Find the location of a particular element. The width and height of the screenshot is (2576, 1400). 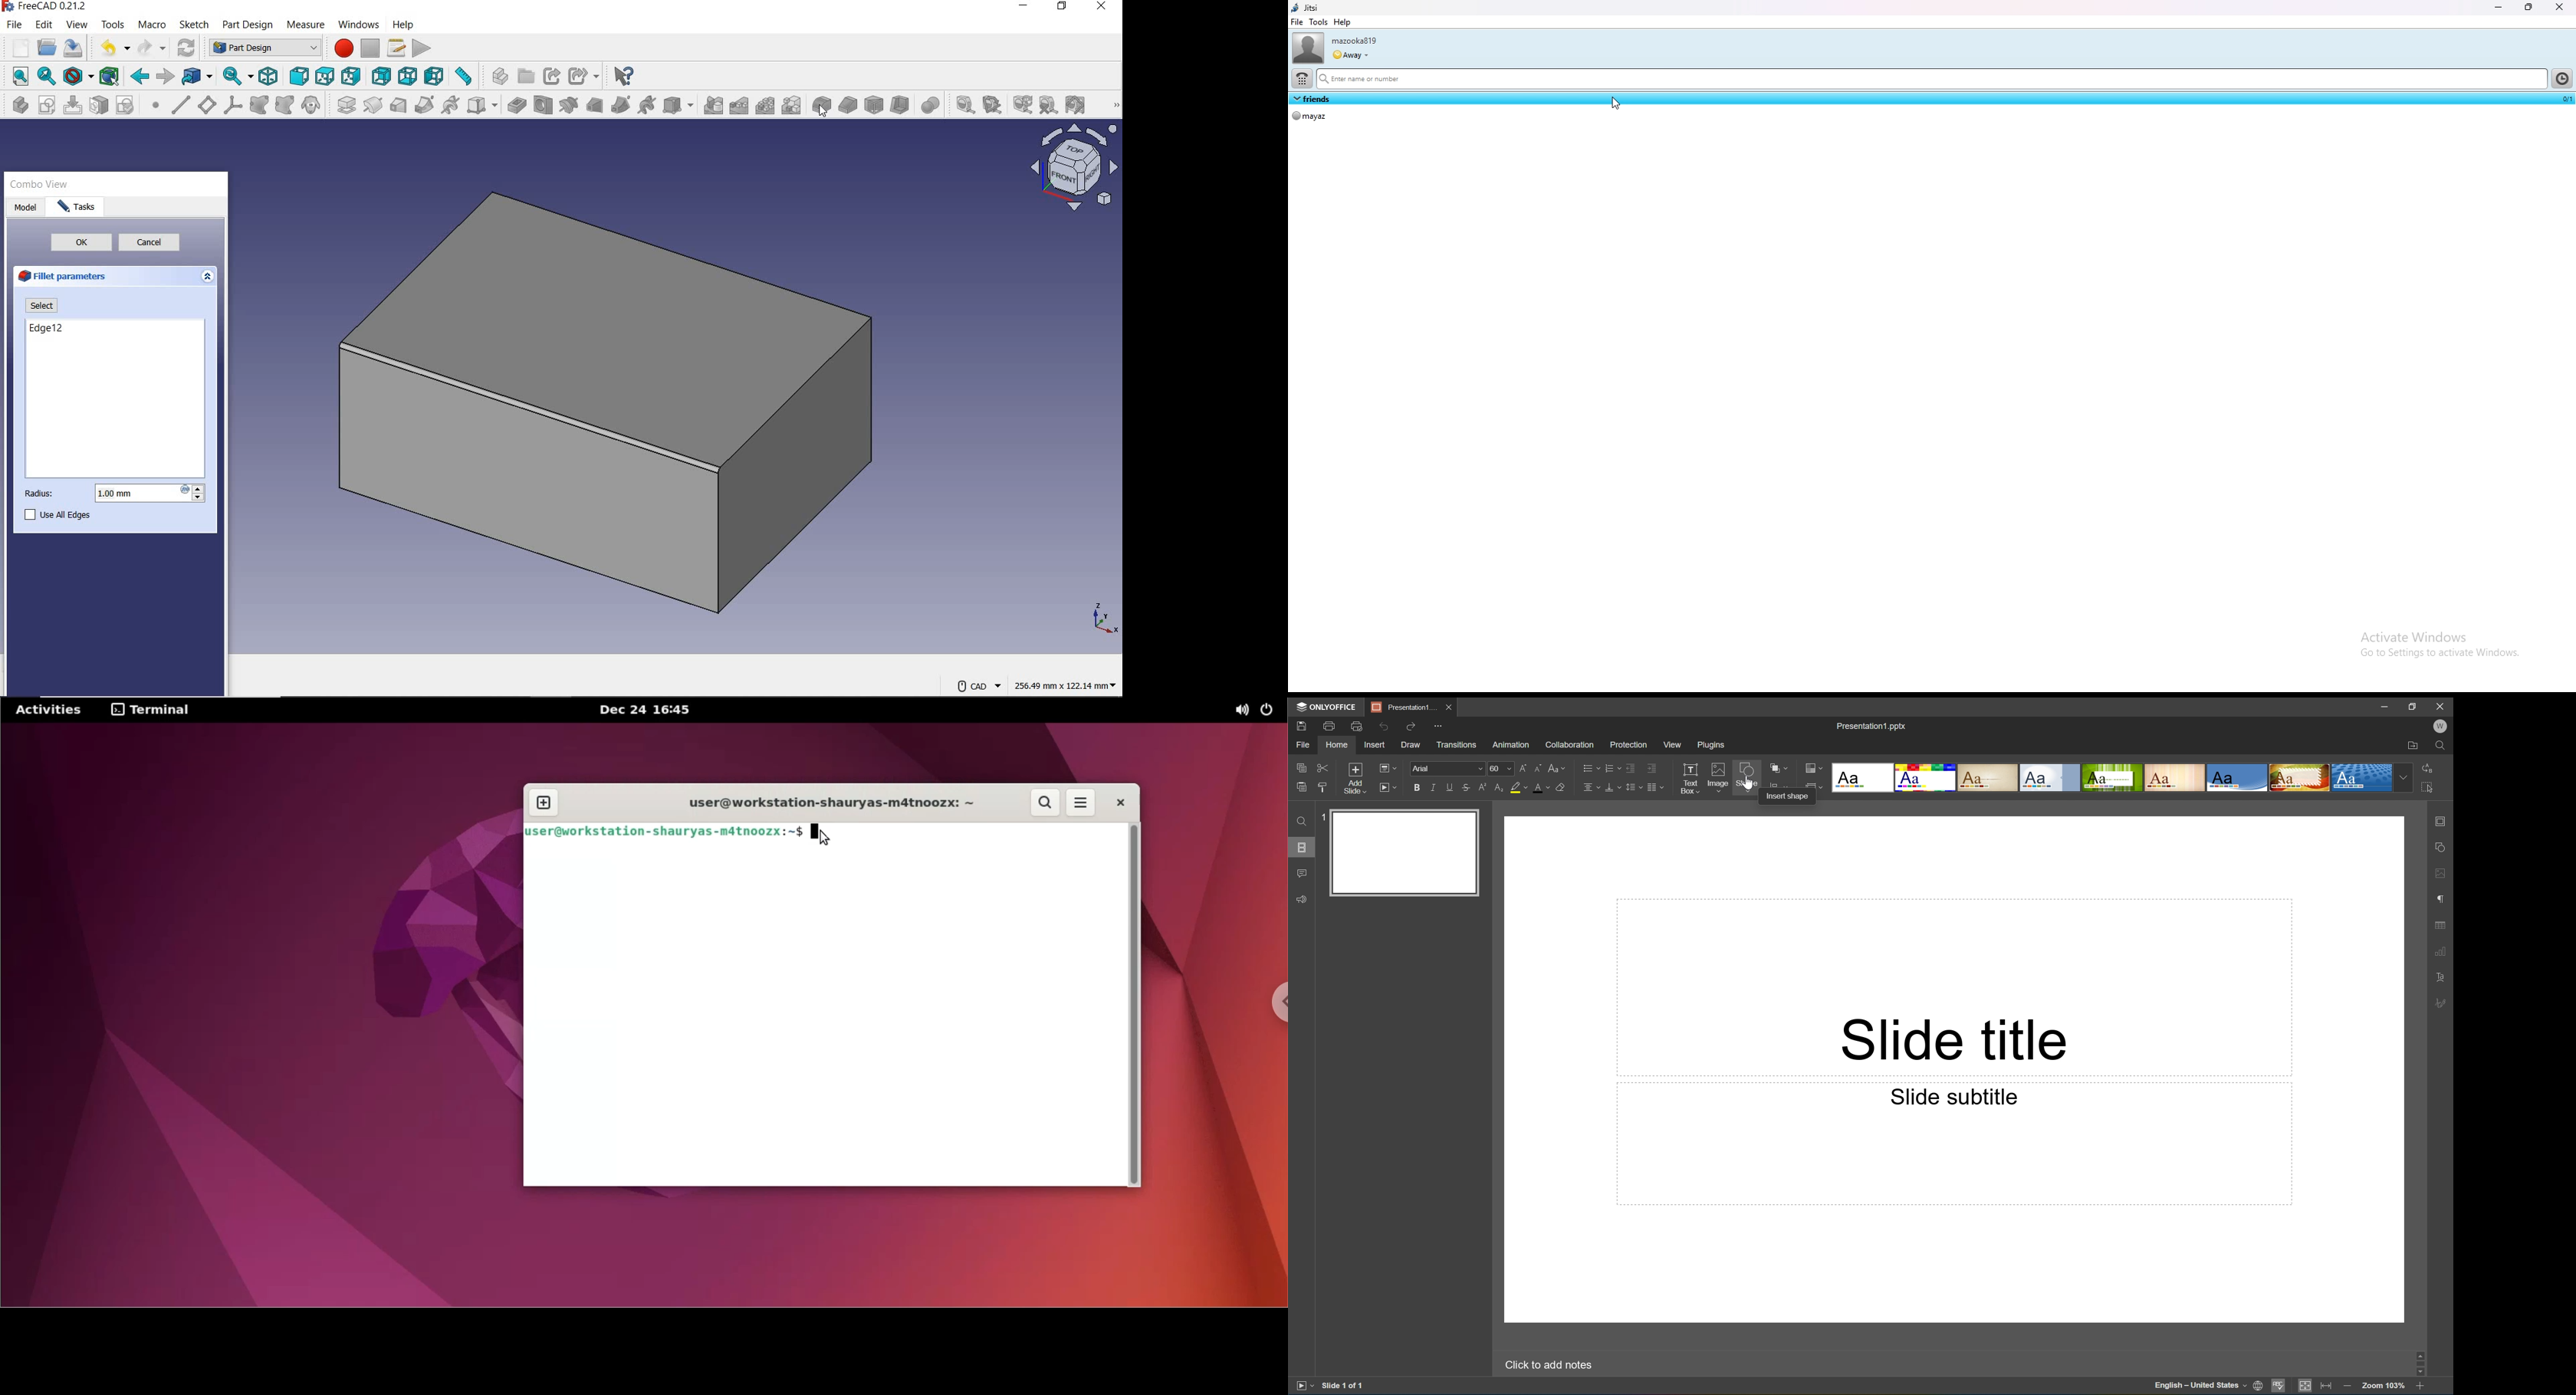

cursor is located at coordinates (1749, 785).